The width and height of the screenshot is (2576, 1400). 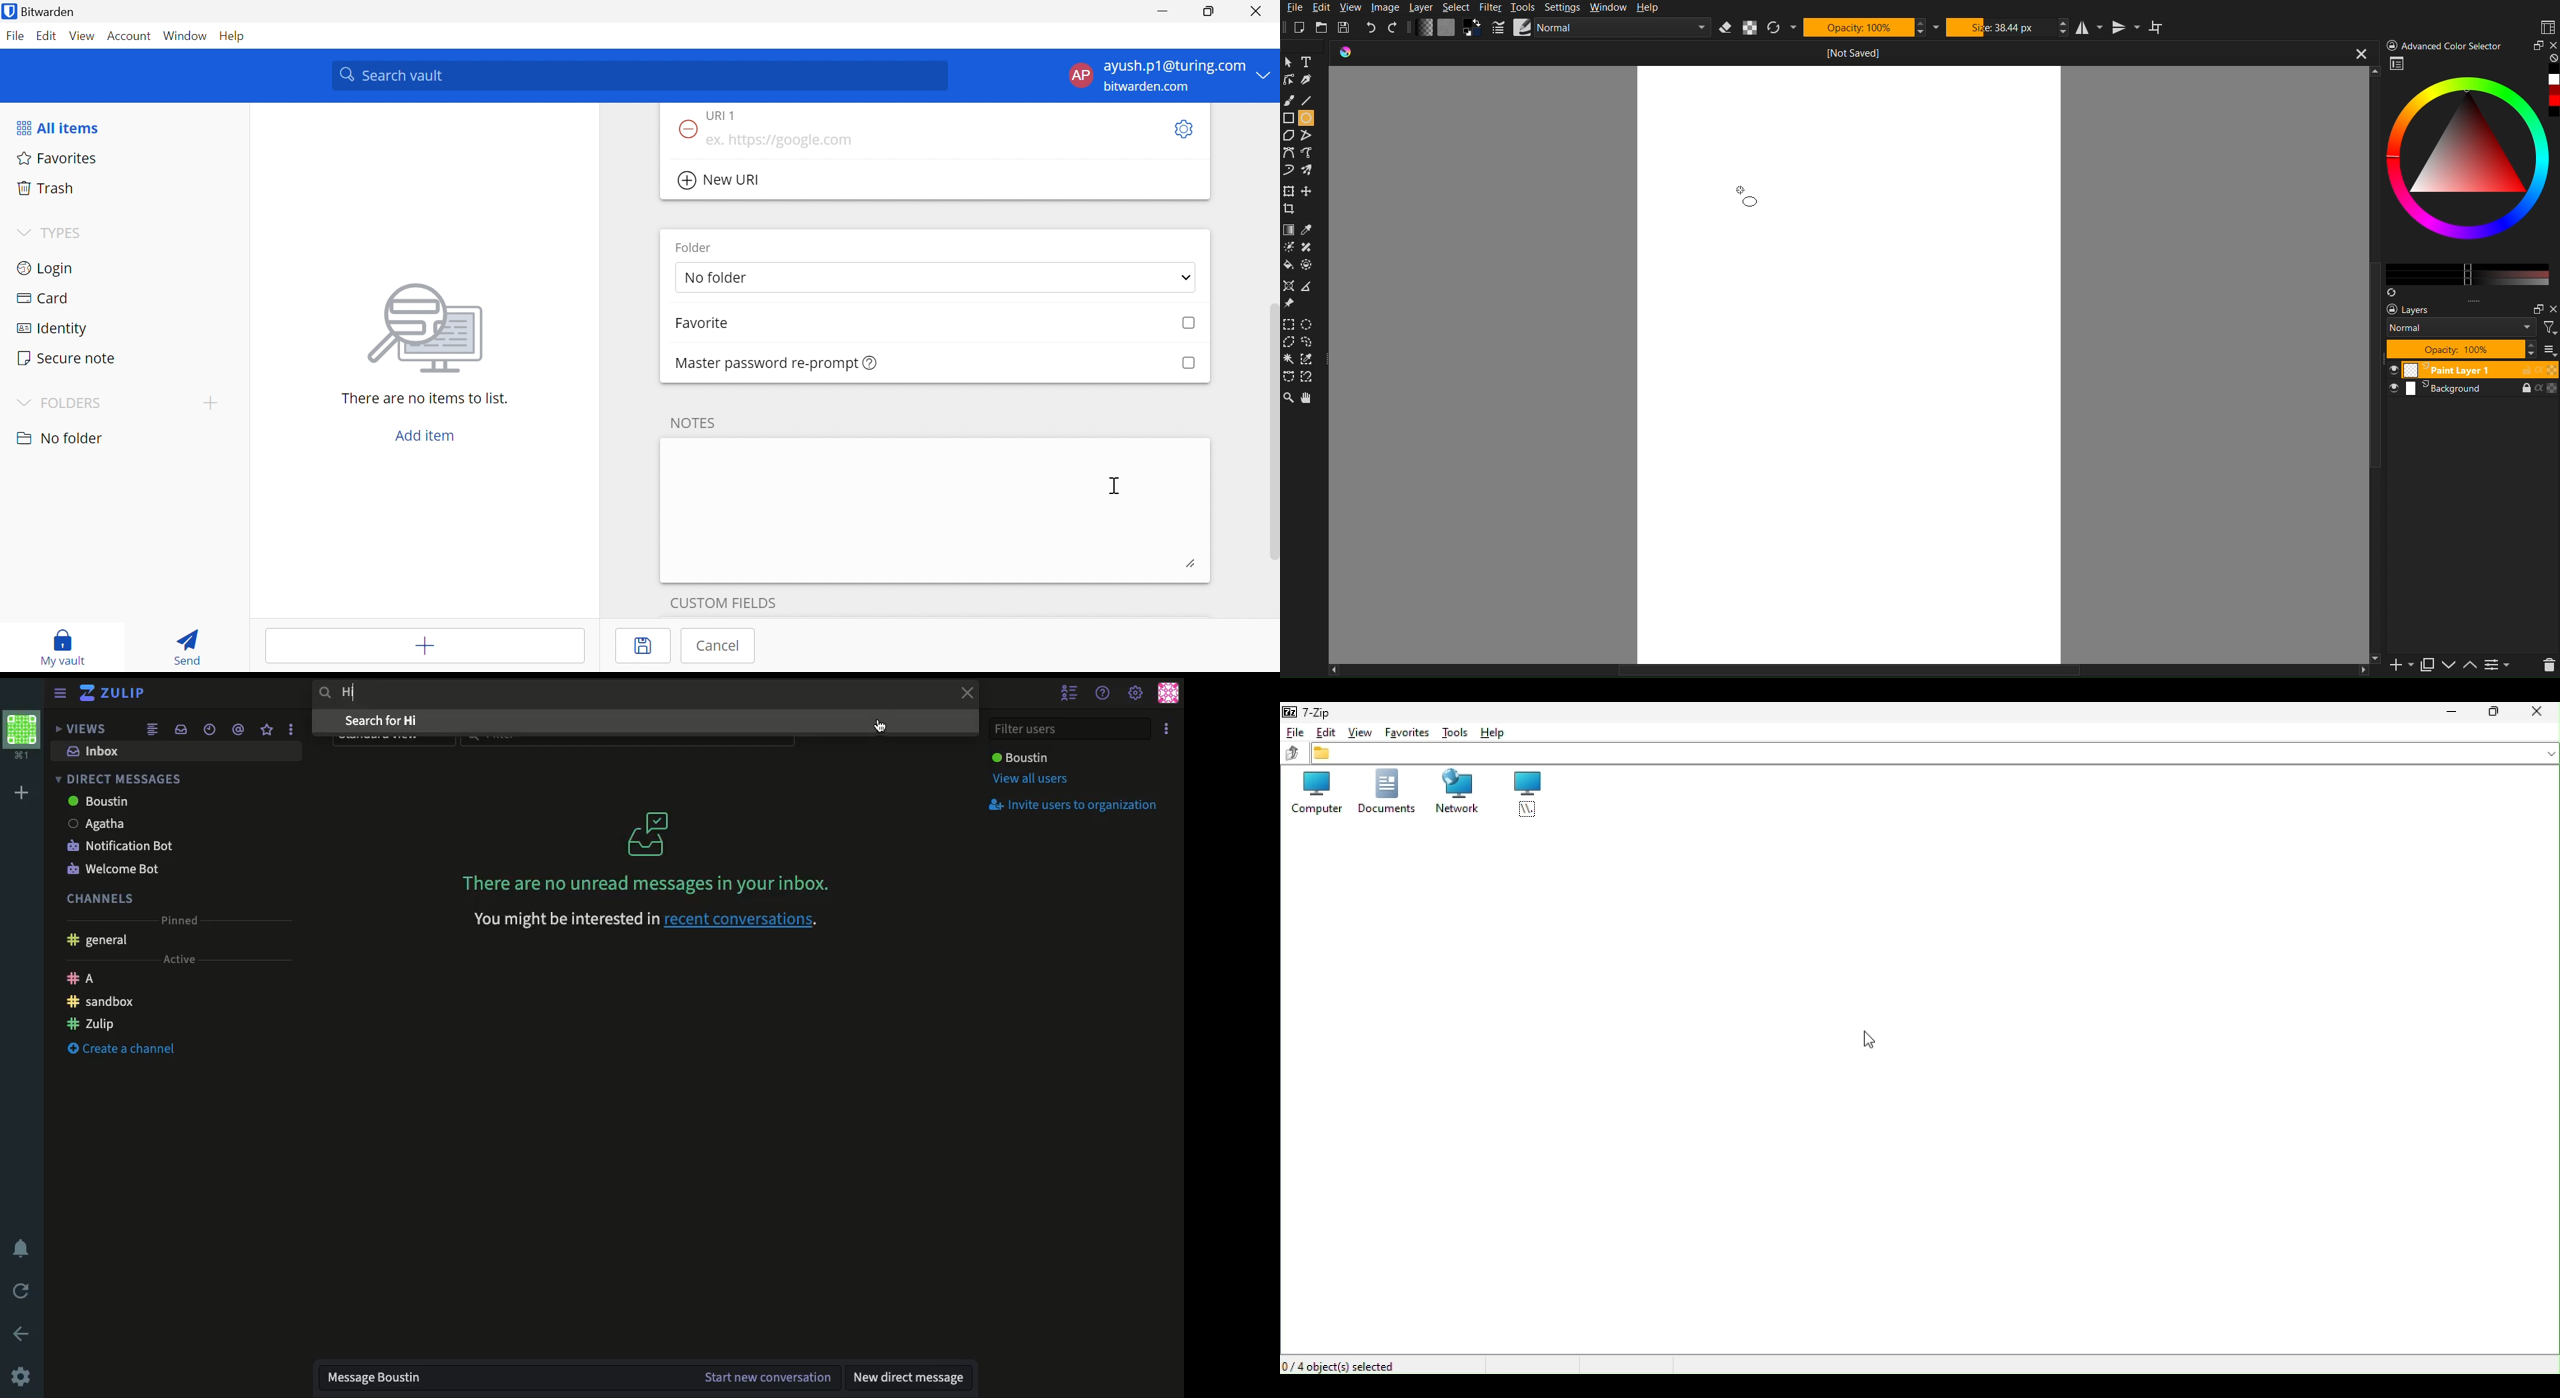 I want to click on ) Advanced Color Selector, so click(x=2439, y=42).